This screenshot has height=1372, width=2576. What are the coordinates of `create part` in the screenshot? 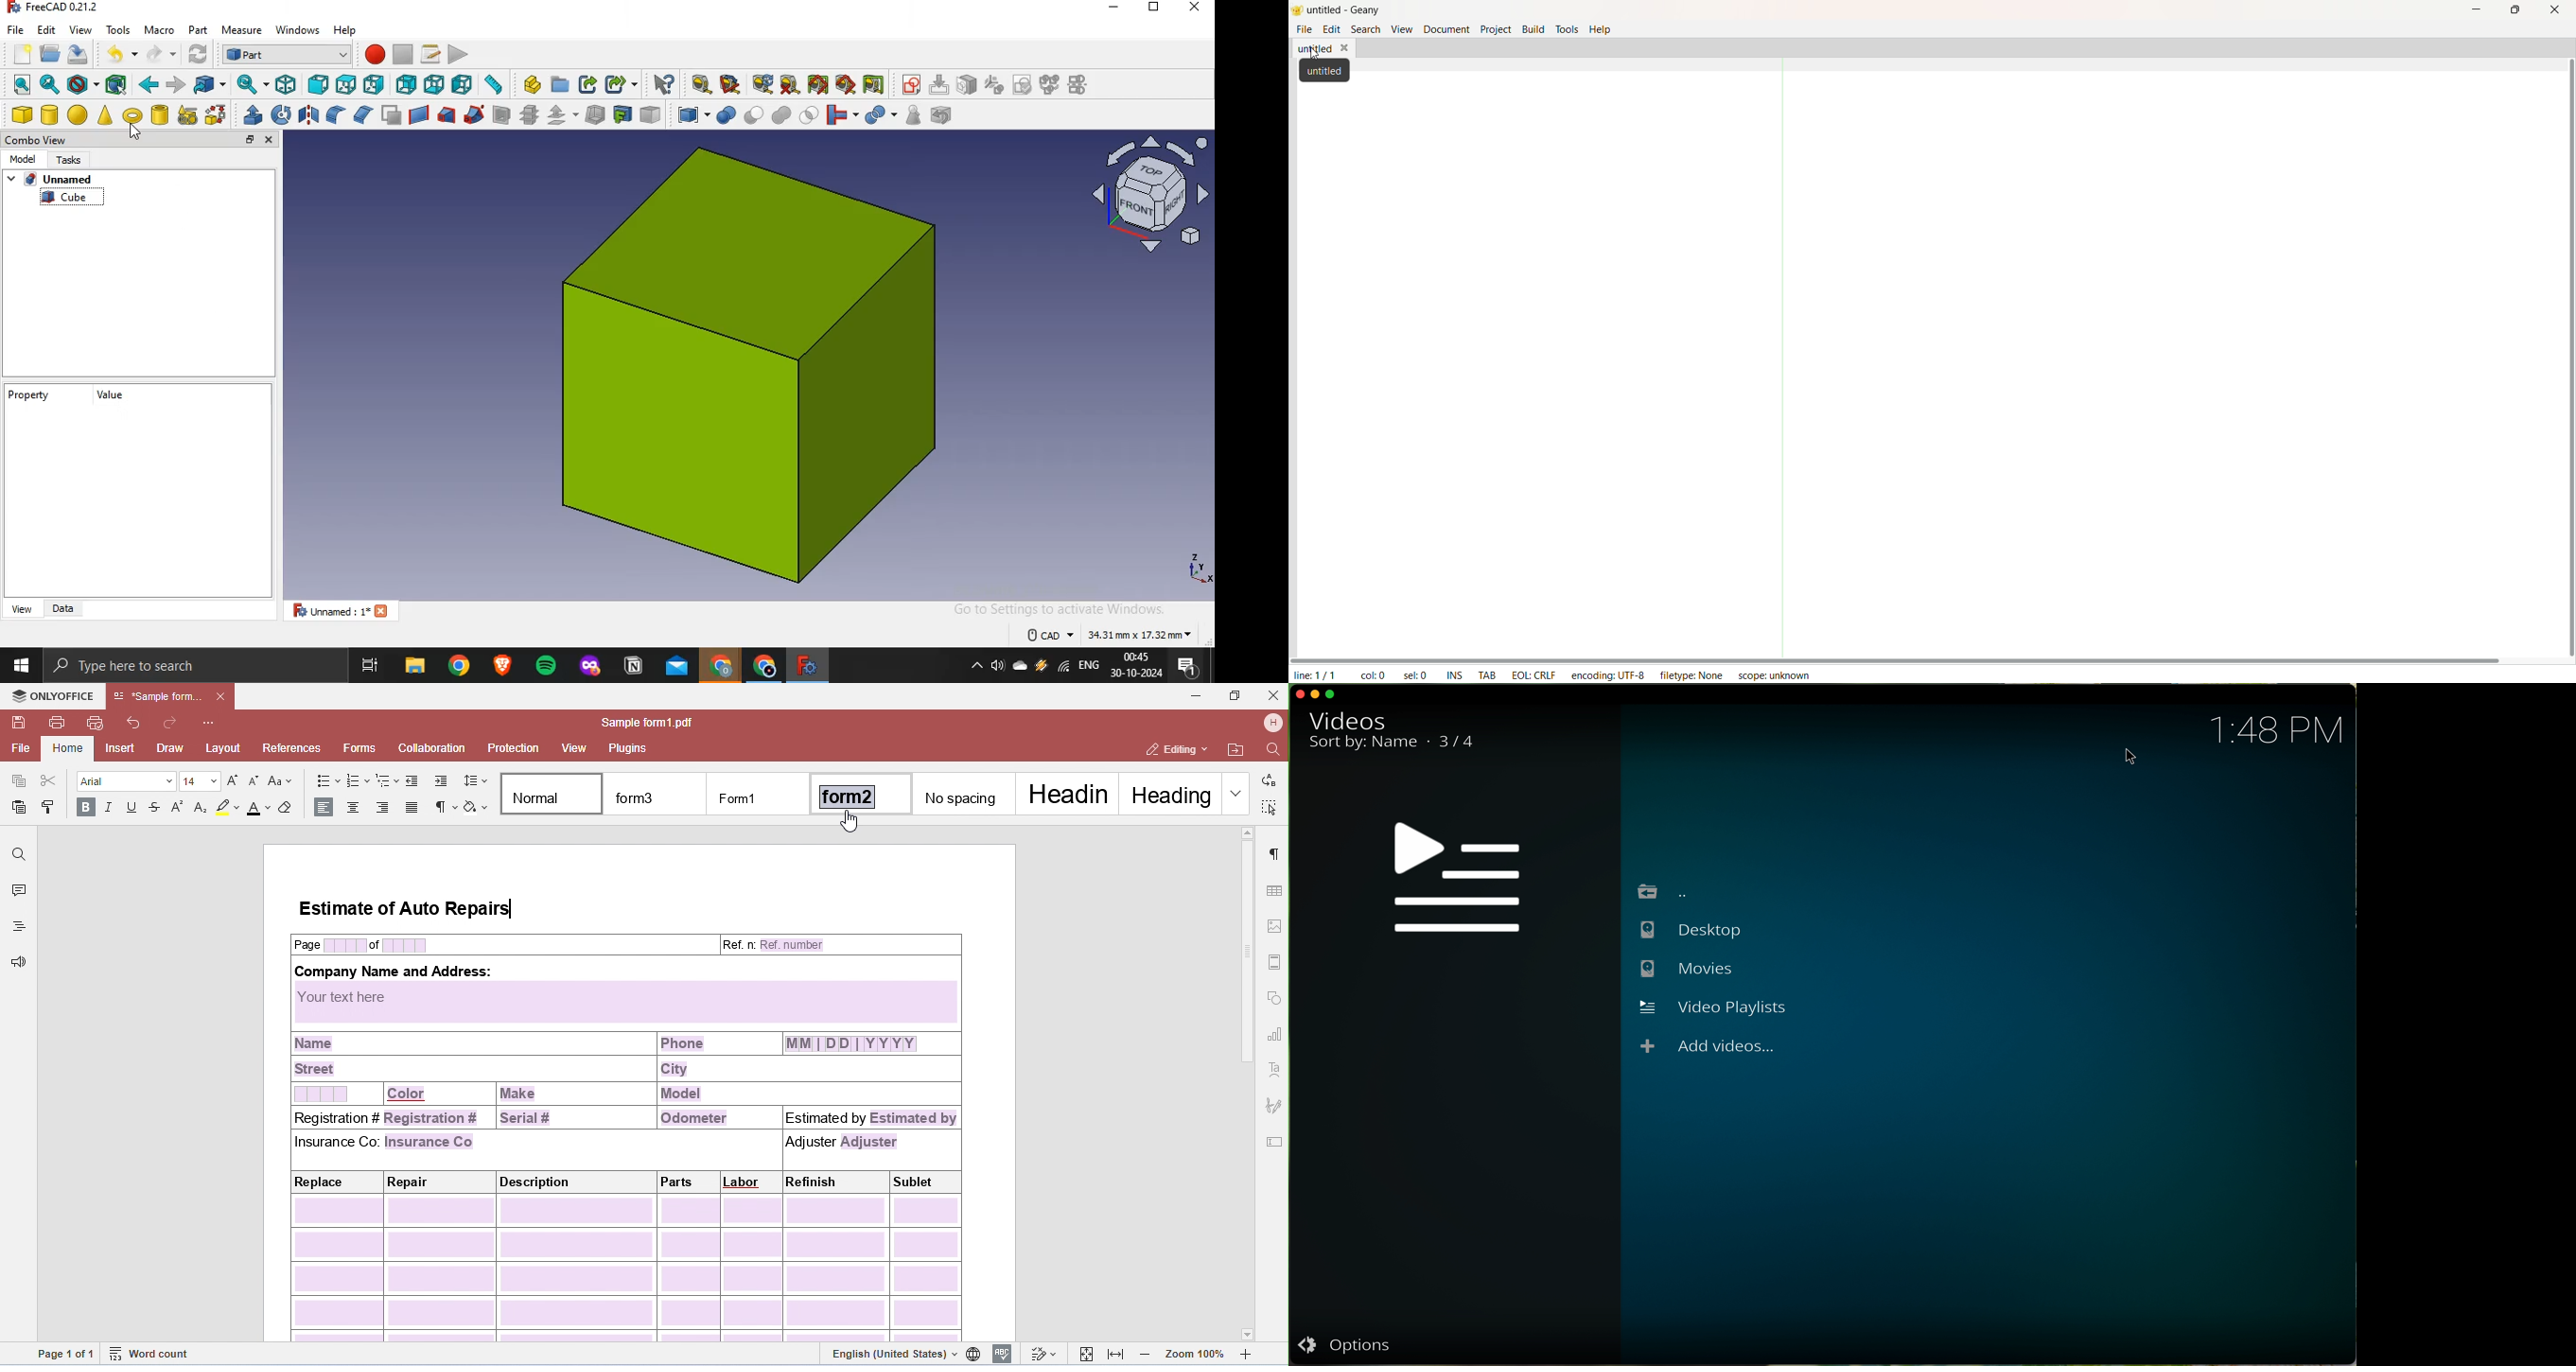 It's located at (530, 84).